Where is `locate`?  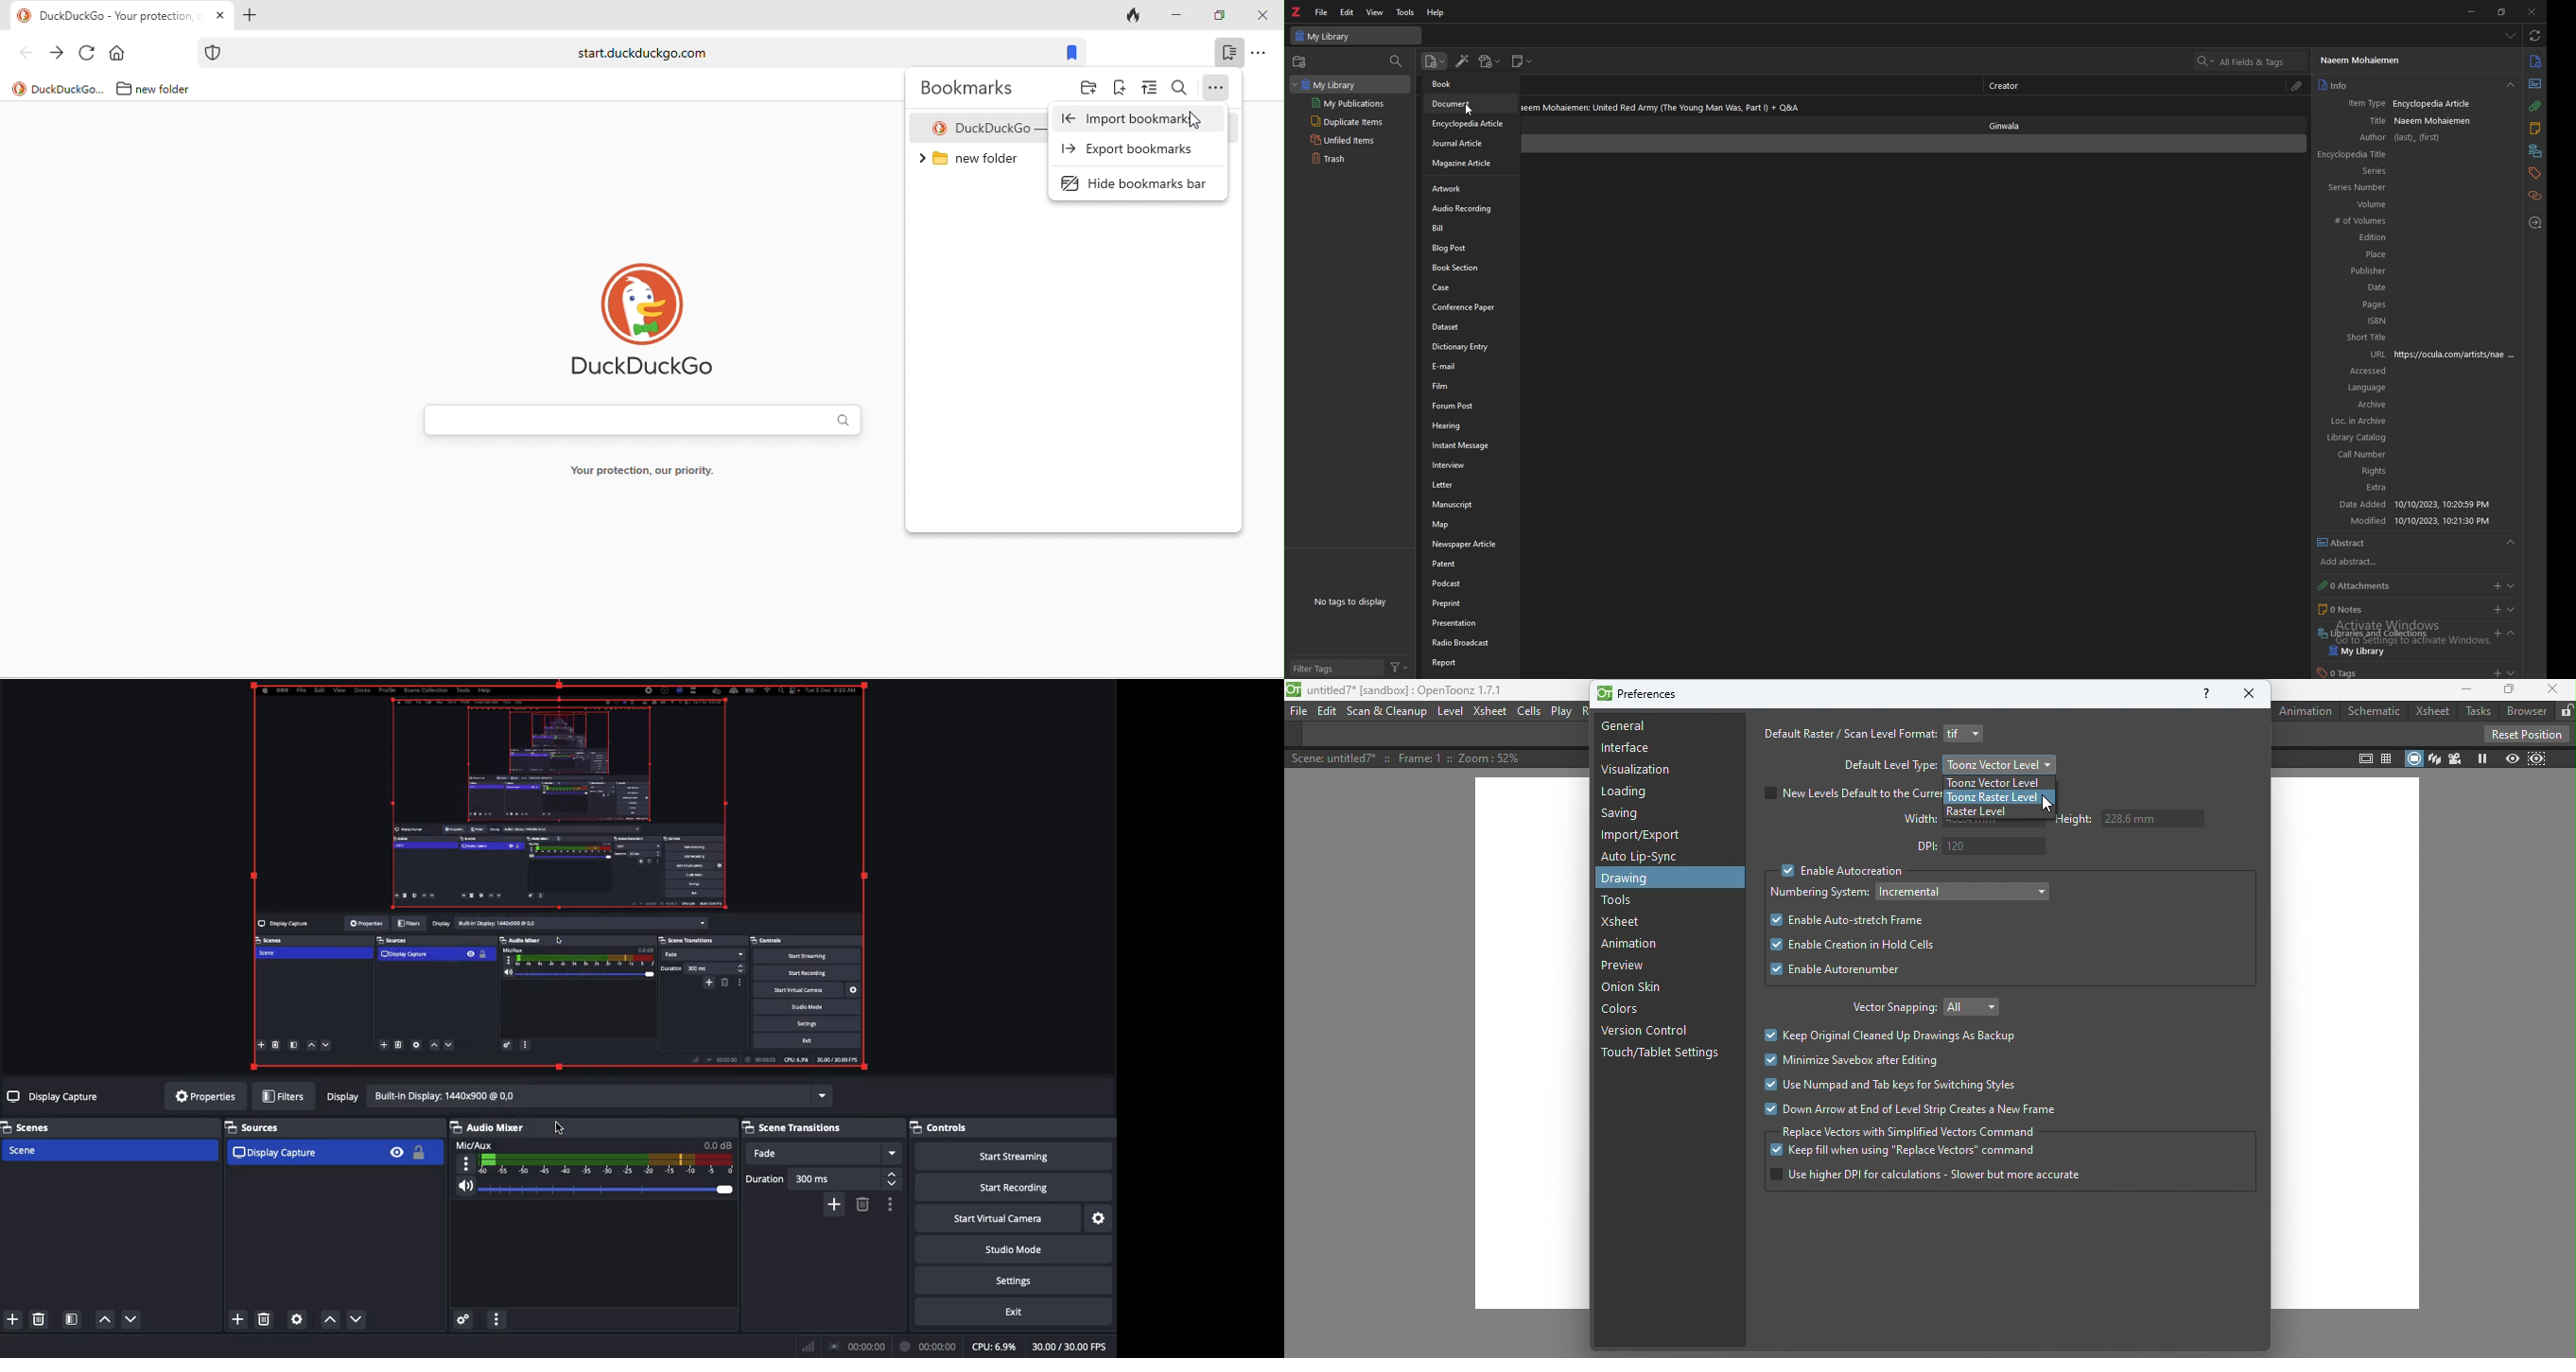 locate is located at coordinates (2537, 222).